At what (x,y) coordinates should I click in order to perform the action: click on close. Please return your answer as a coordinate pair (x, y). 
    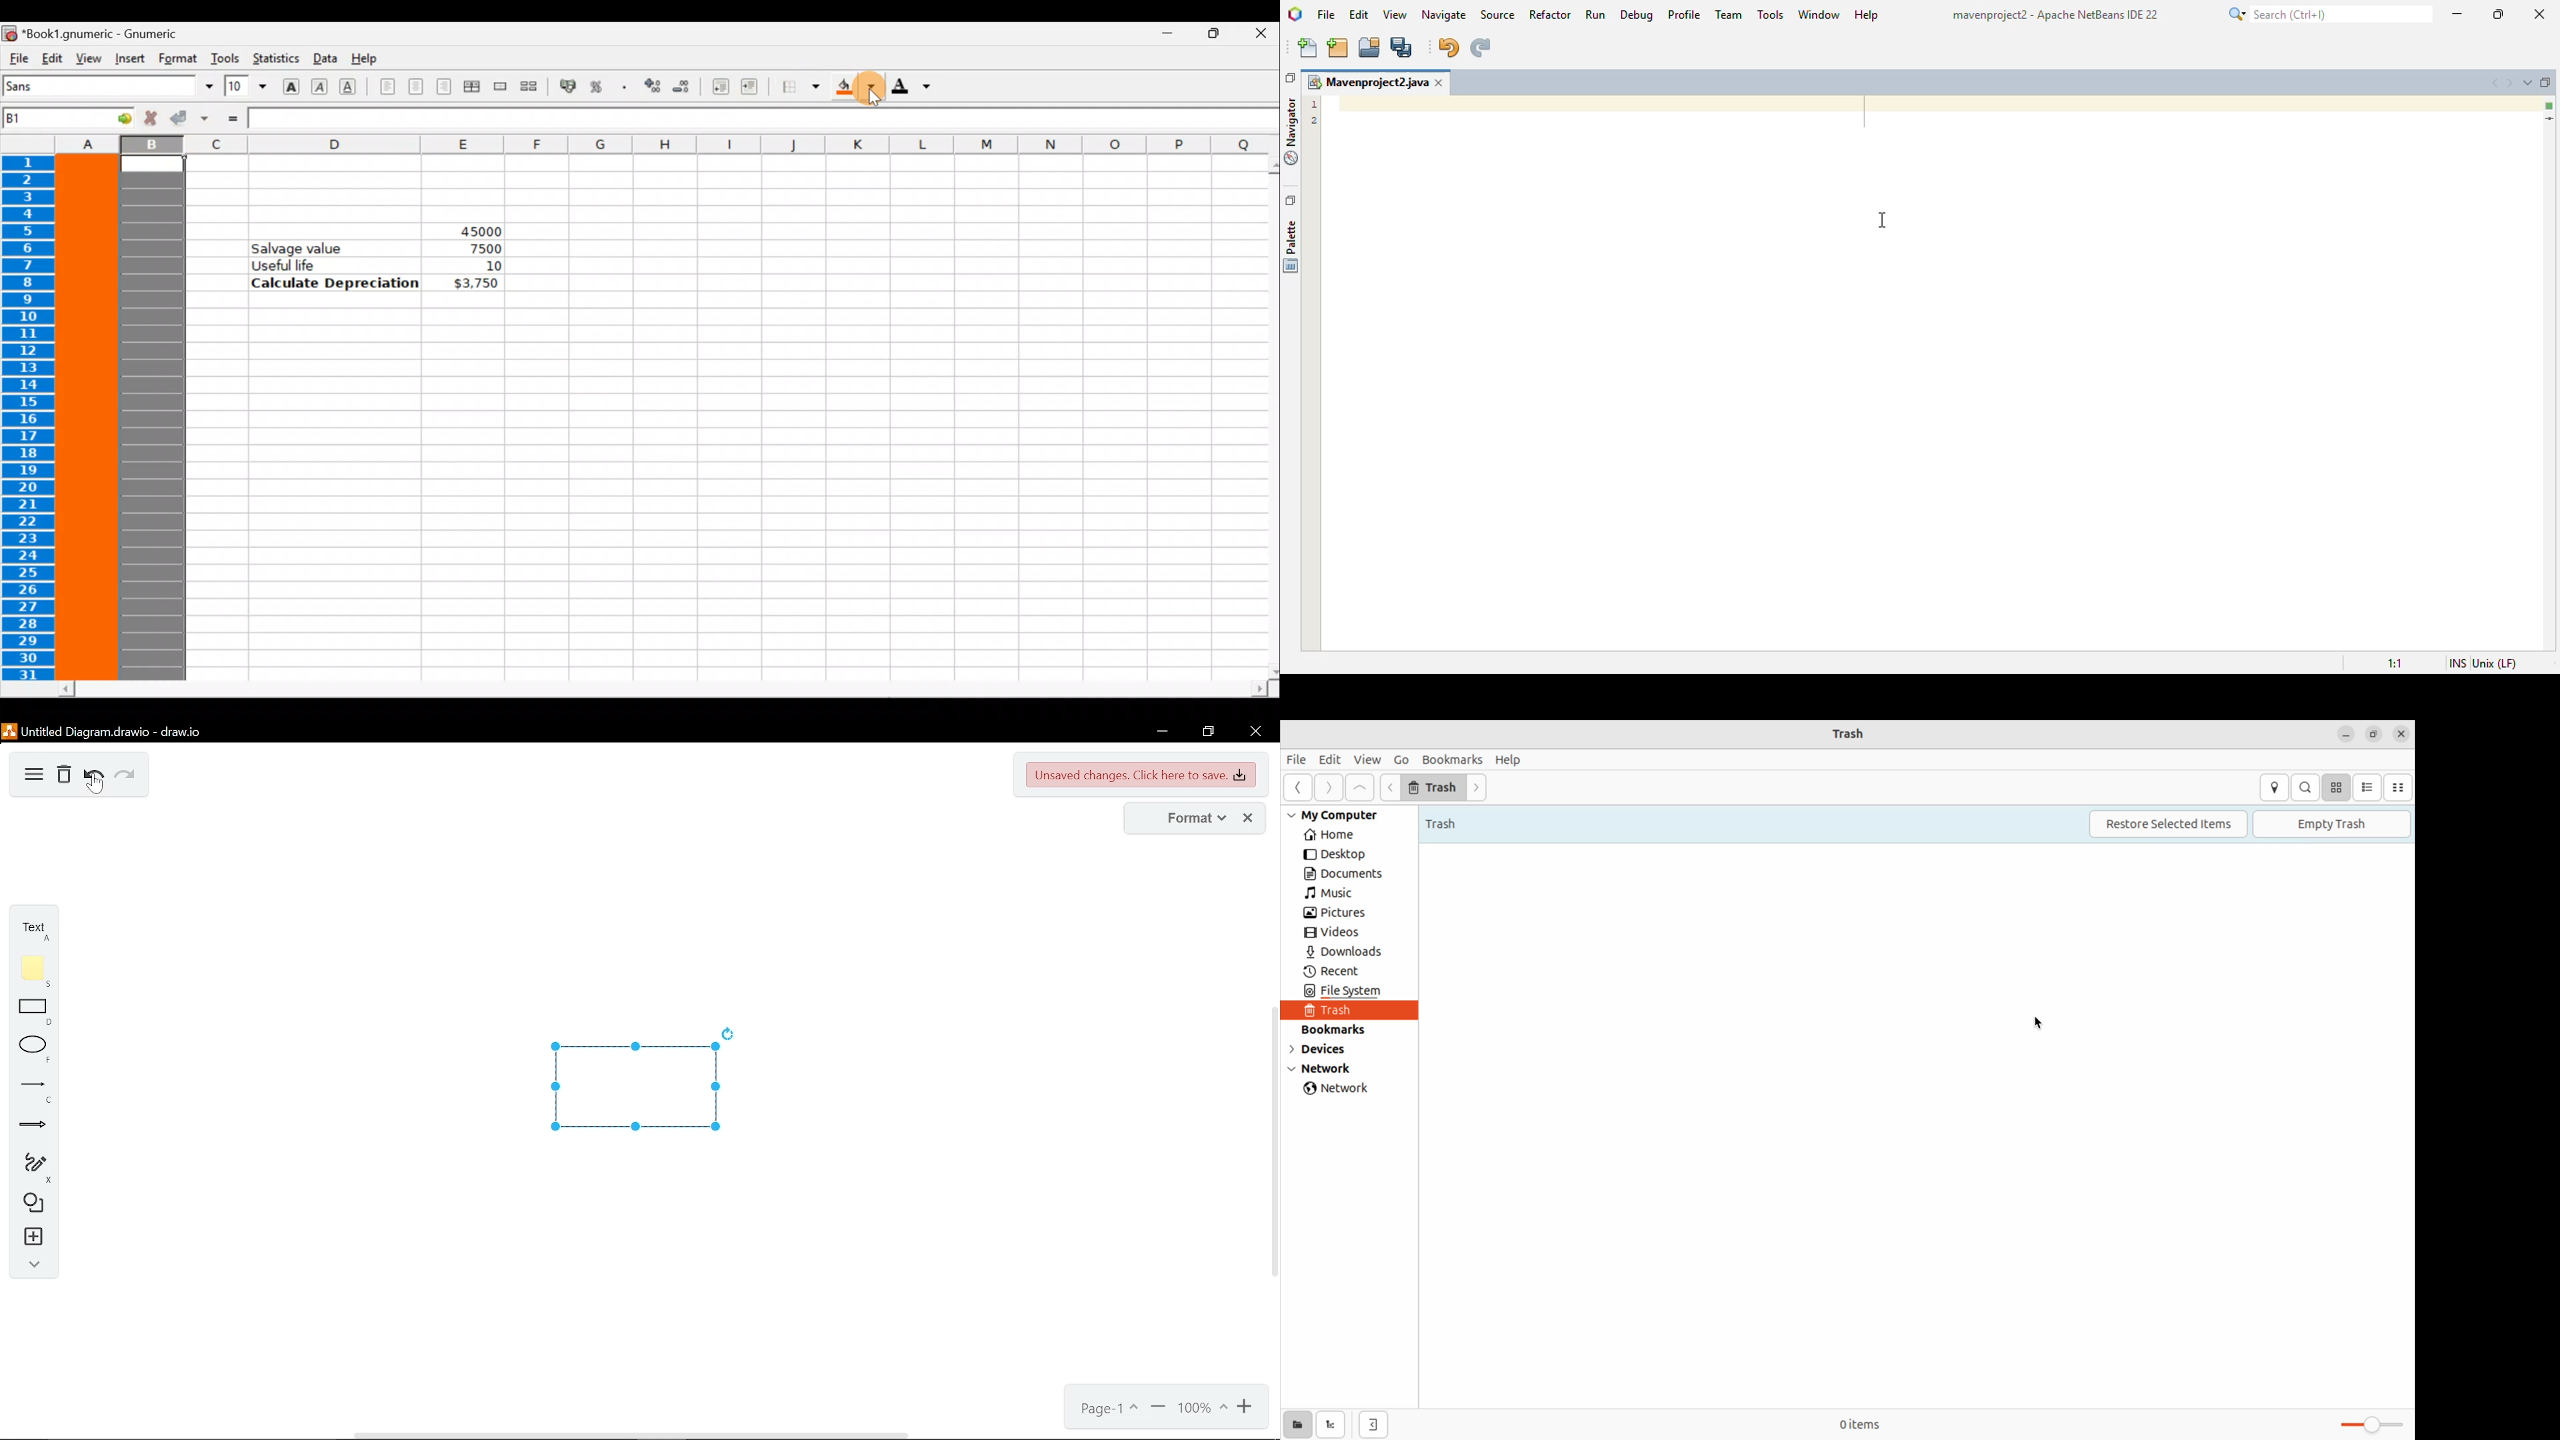
    Looking at the image, I should click on (1254, 731).